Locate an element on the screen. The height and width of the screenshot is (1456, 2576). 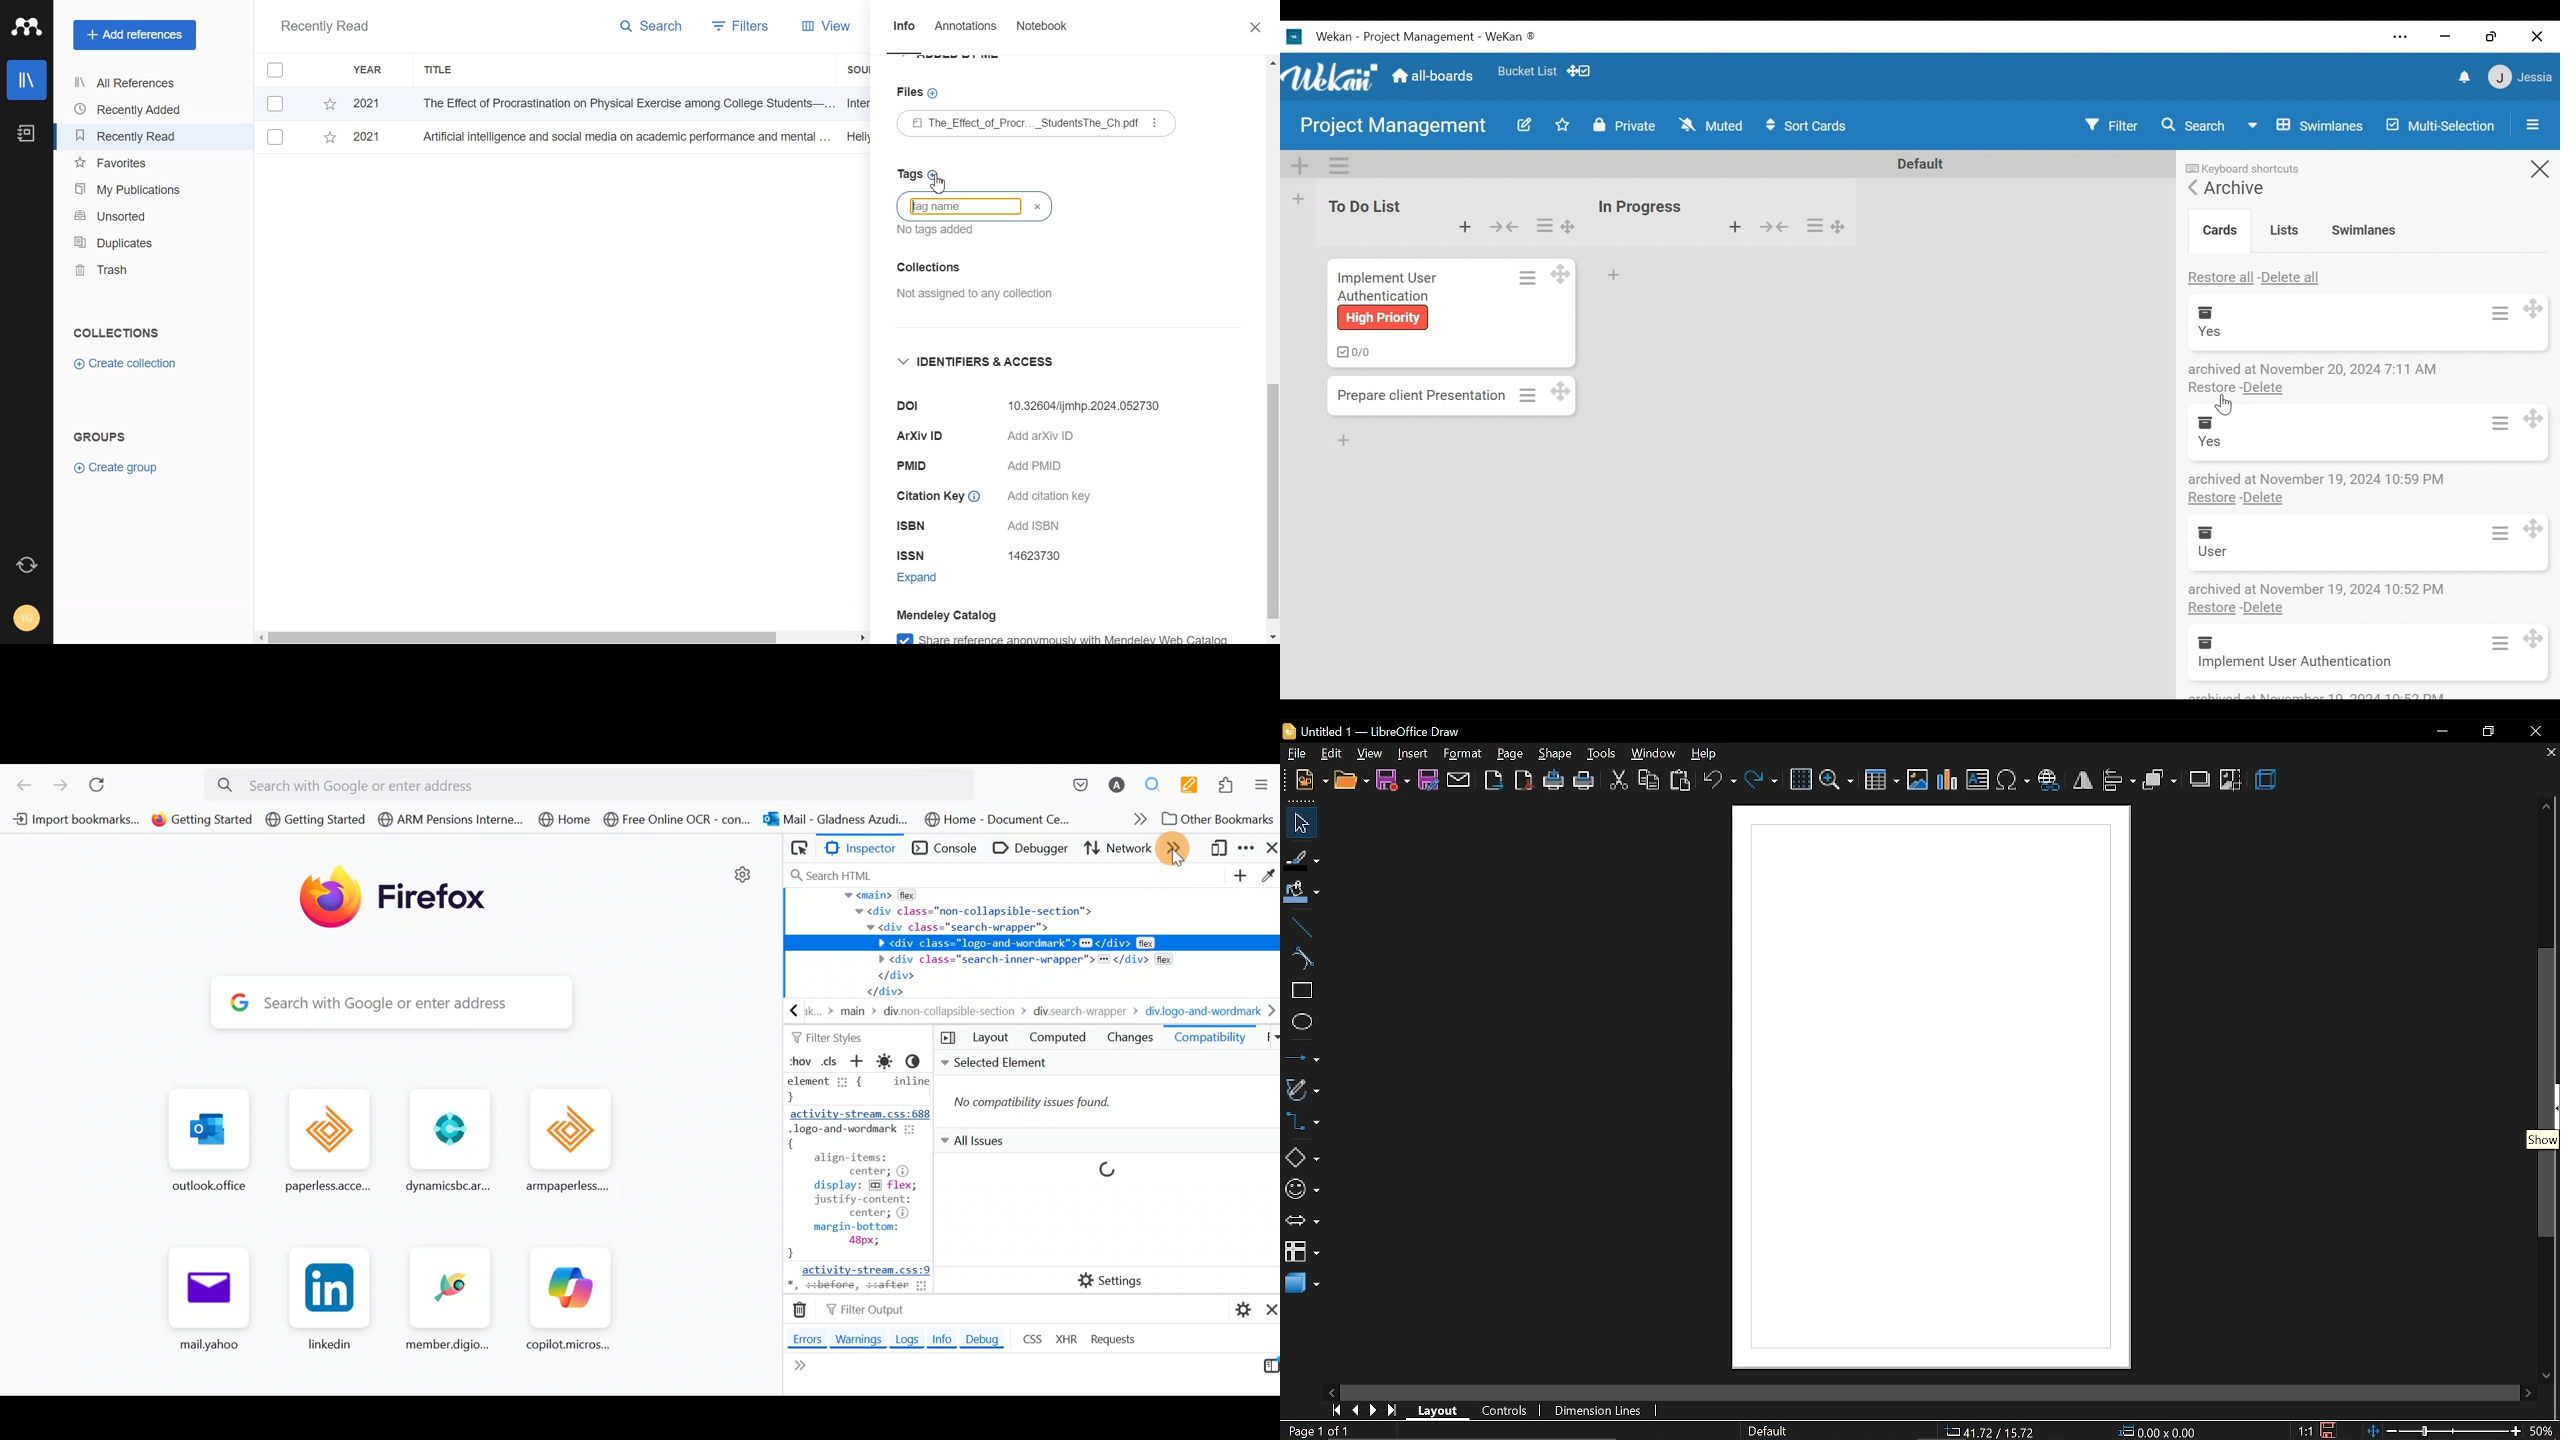
Swimlanes is located at coordinates (2363, 229).